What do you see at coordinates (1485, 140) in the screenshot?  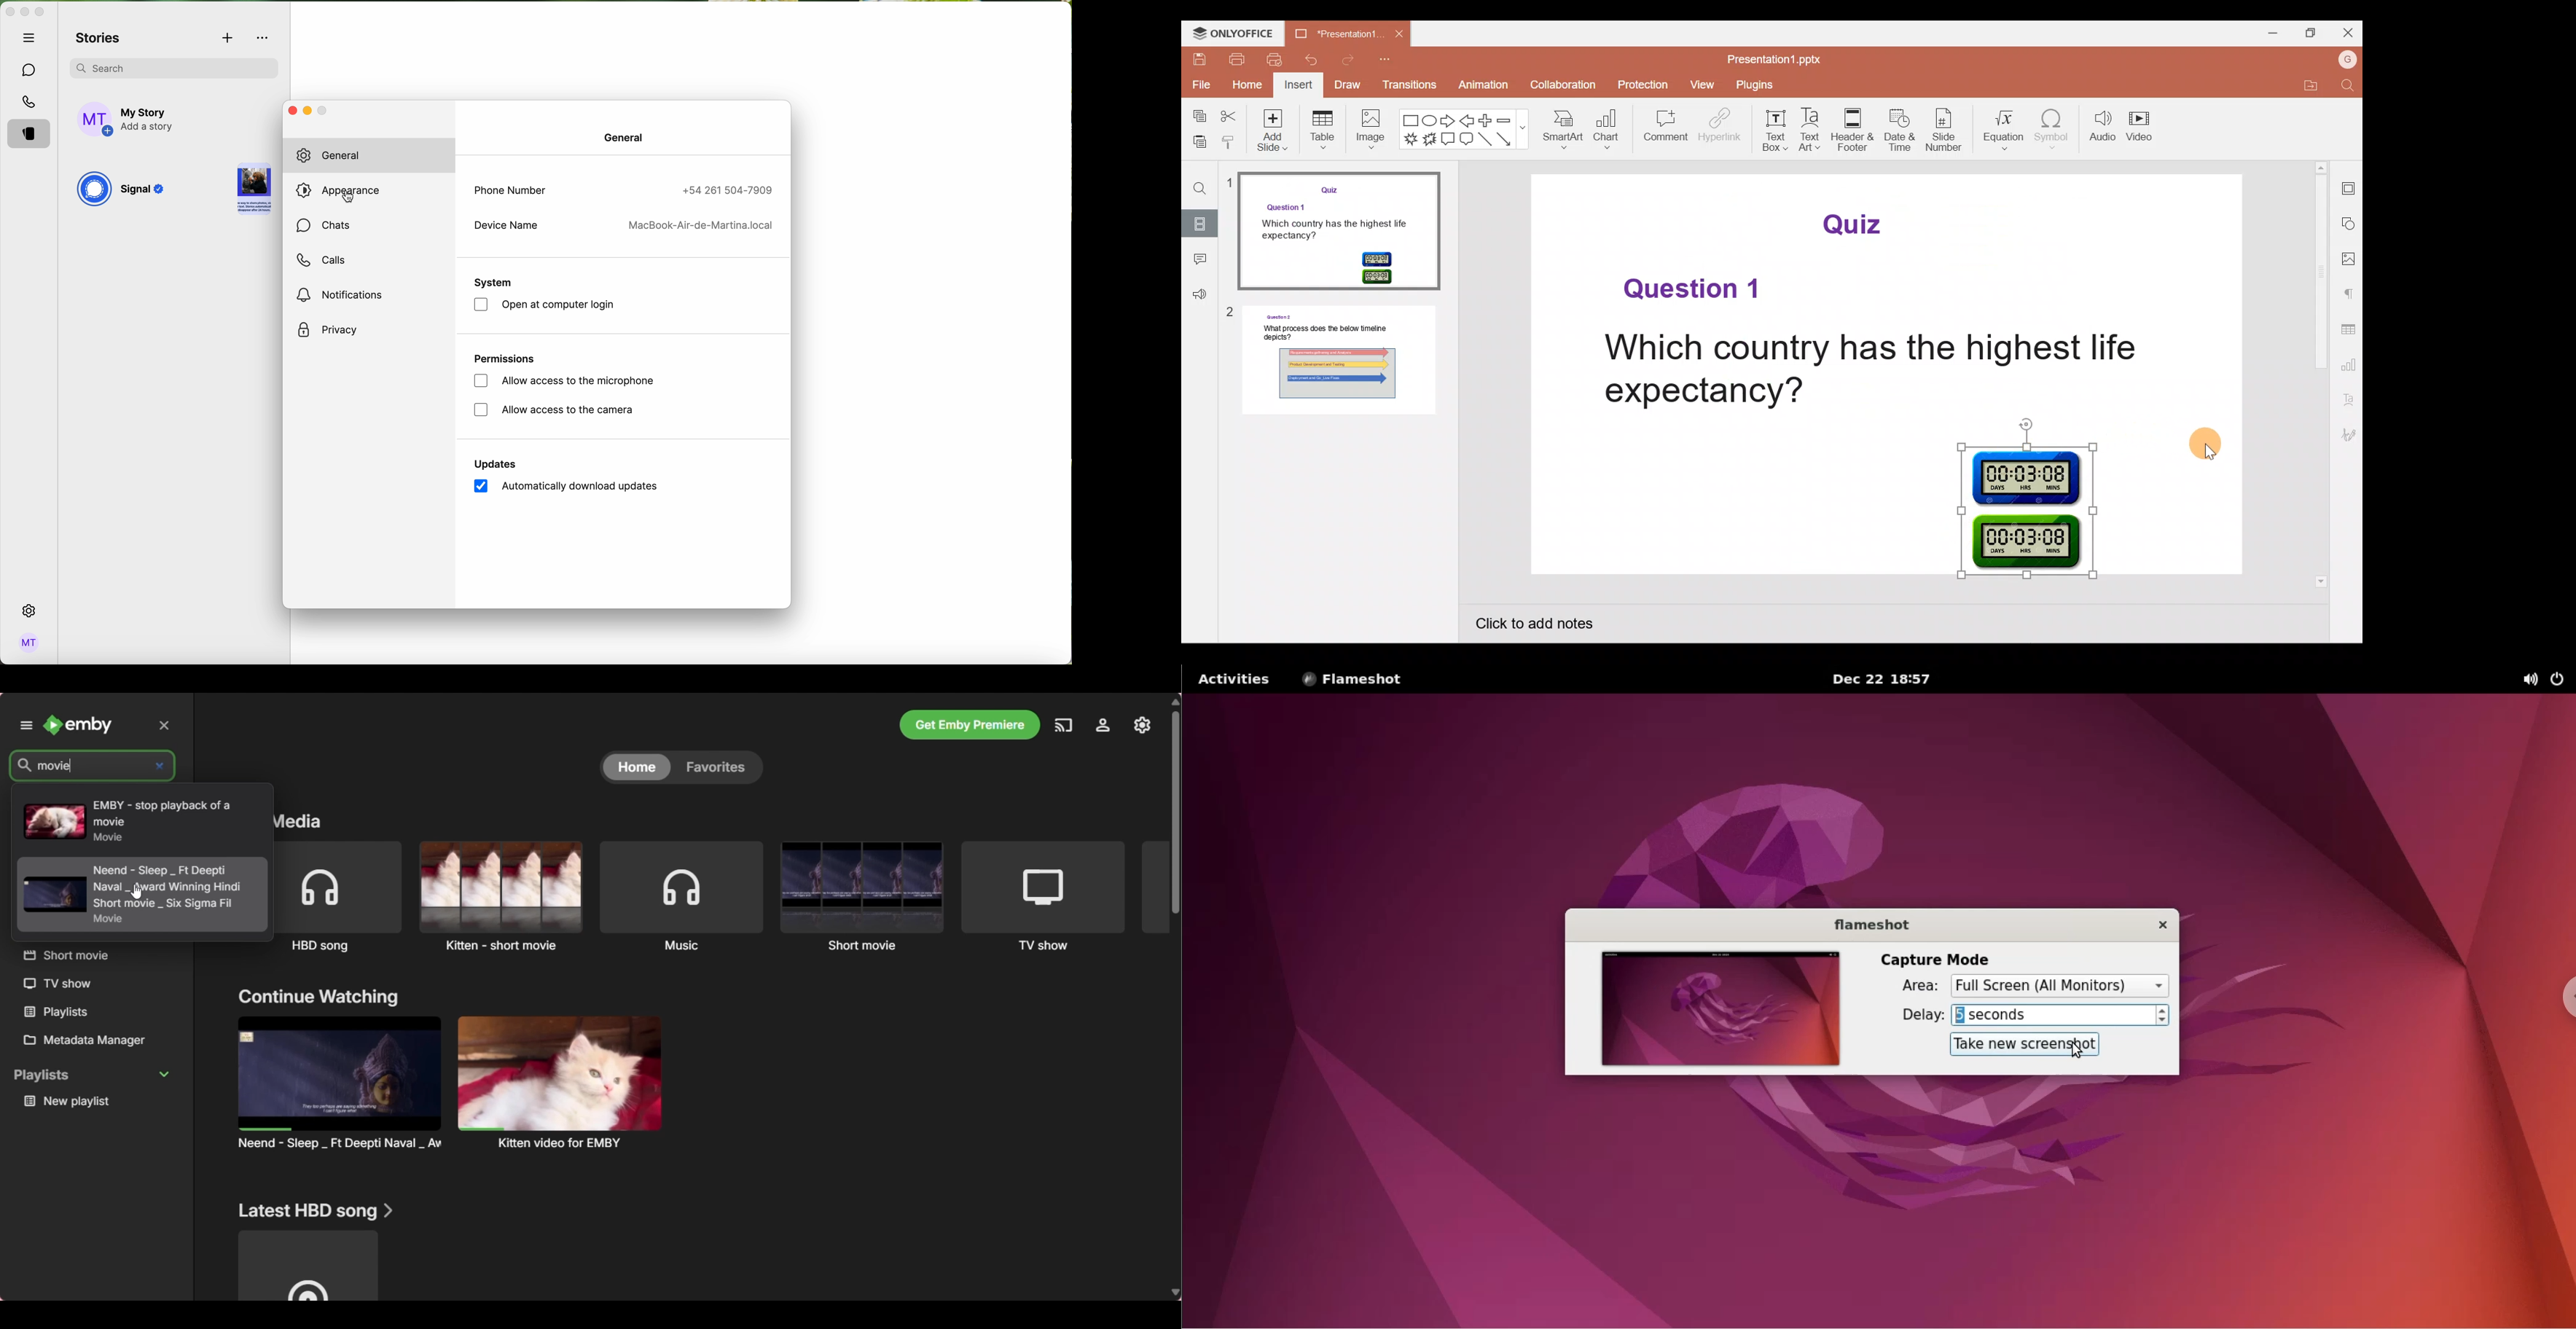 I see `Line` at bounding box center [1485, 140].